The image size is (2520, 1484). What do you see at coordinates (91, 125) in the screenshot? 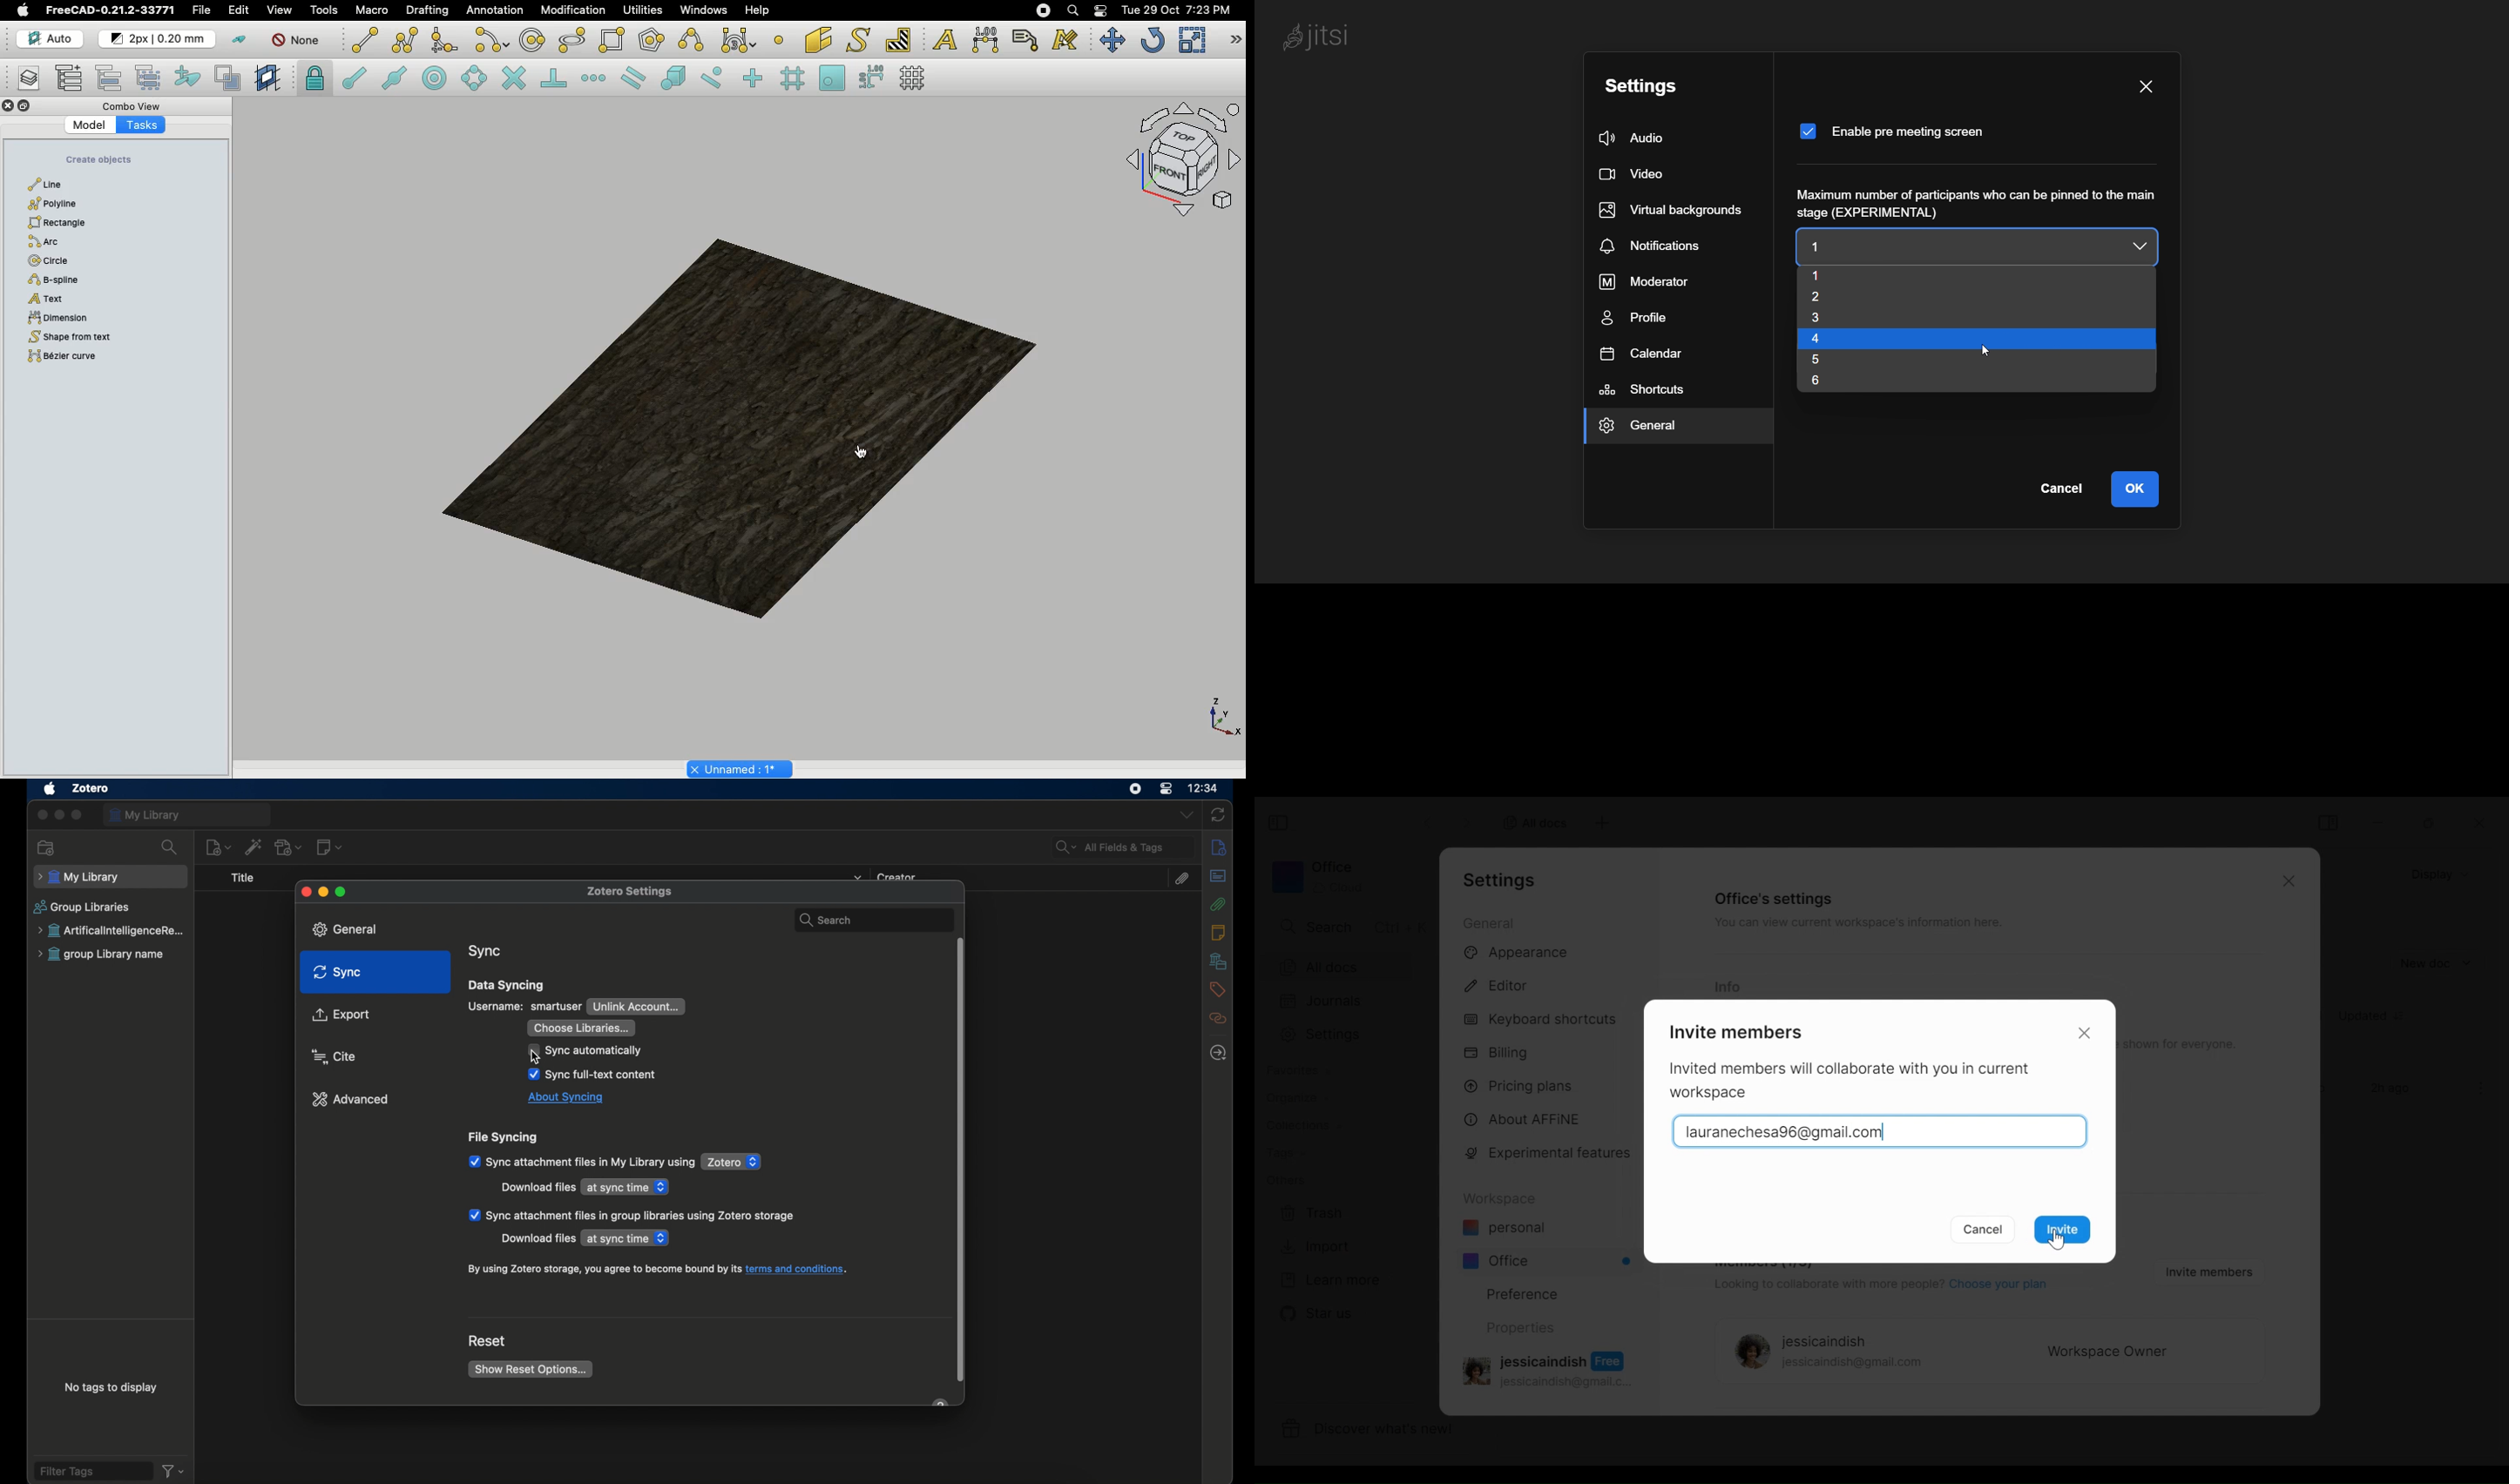
I see `Model` at bounding box center [91, 125].